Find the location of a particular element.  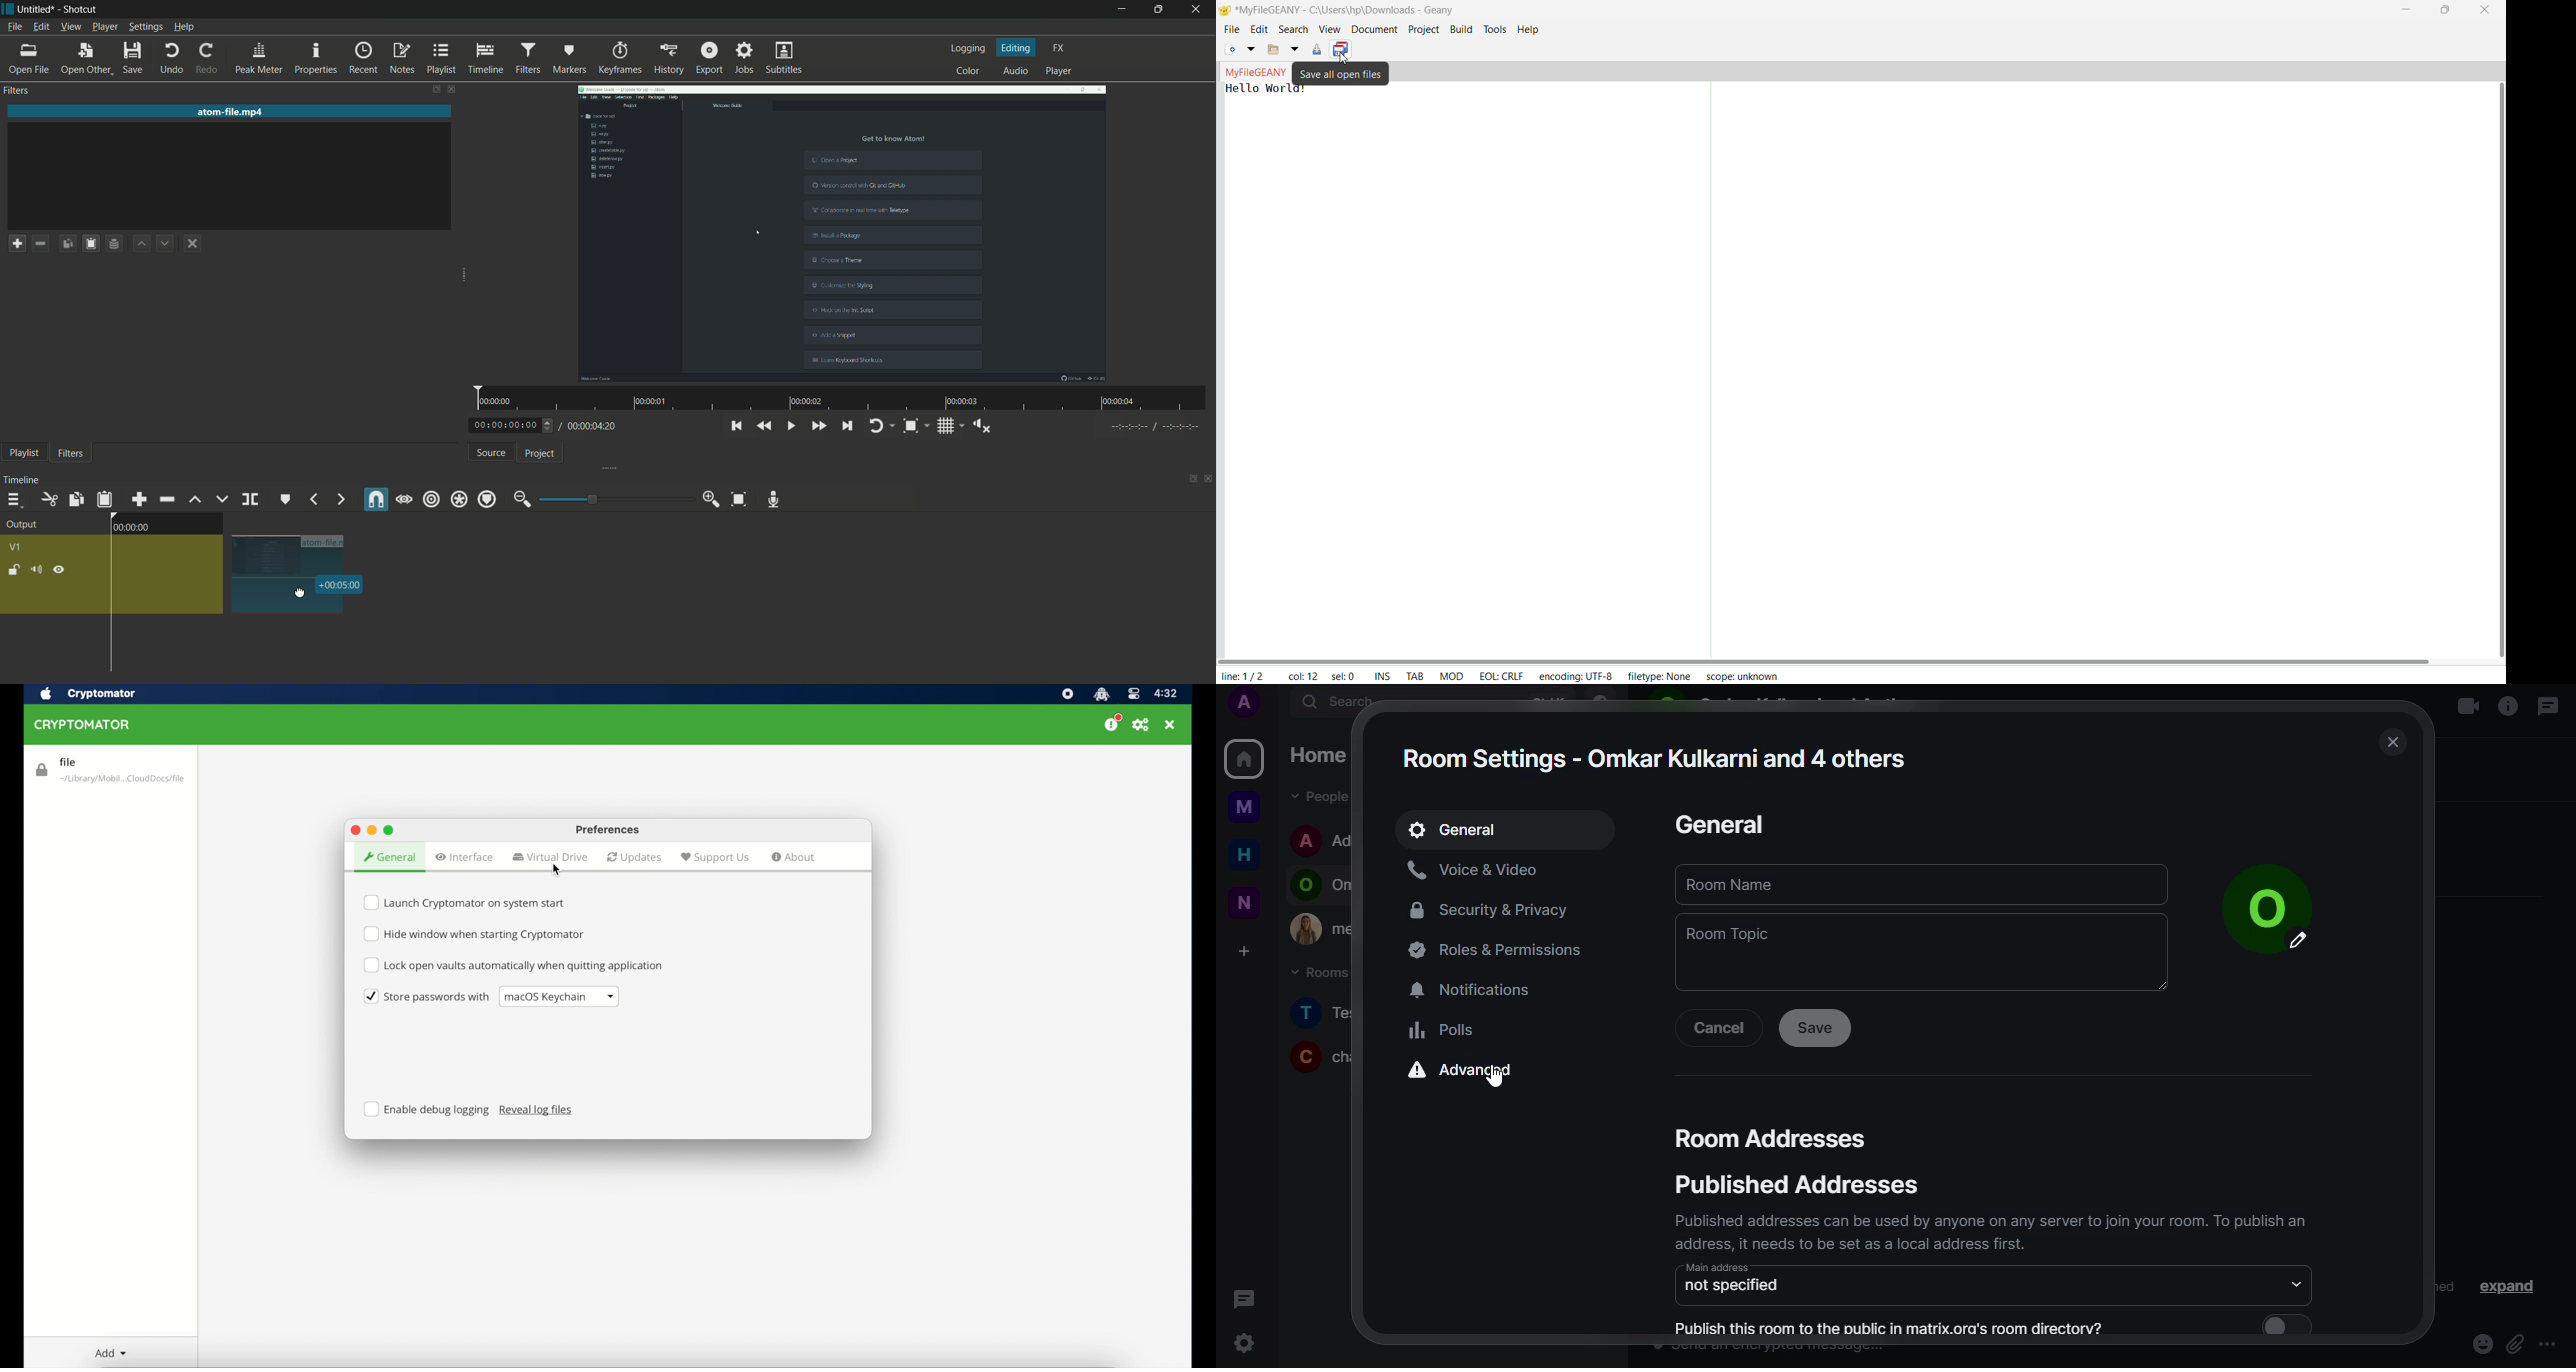

move filter up is located at coordinates (140, 243).